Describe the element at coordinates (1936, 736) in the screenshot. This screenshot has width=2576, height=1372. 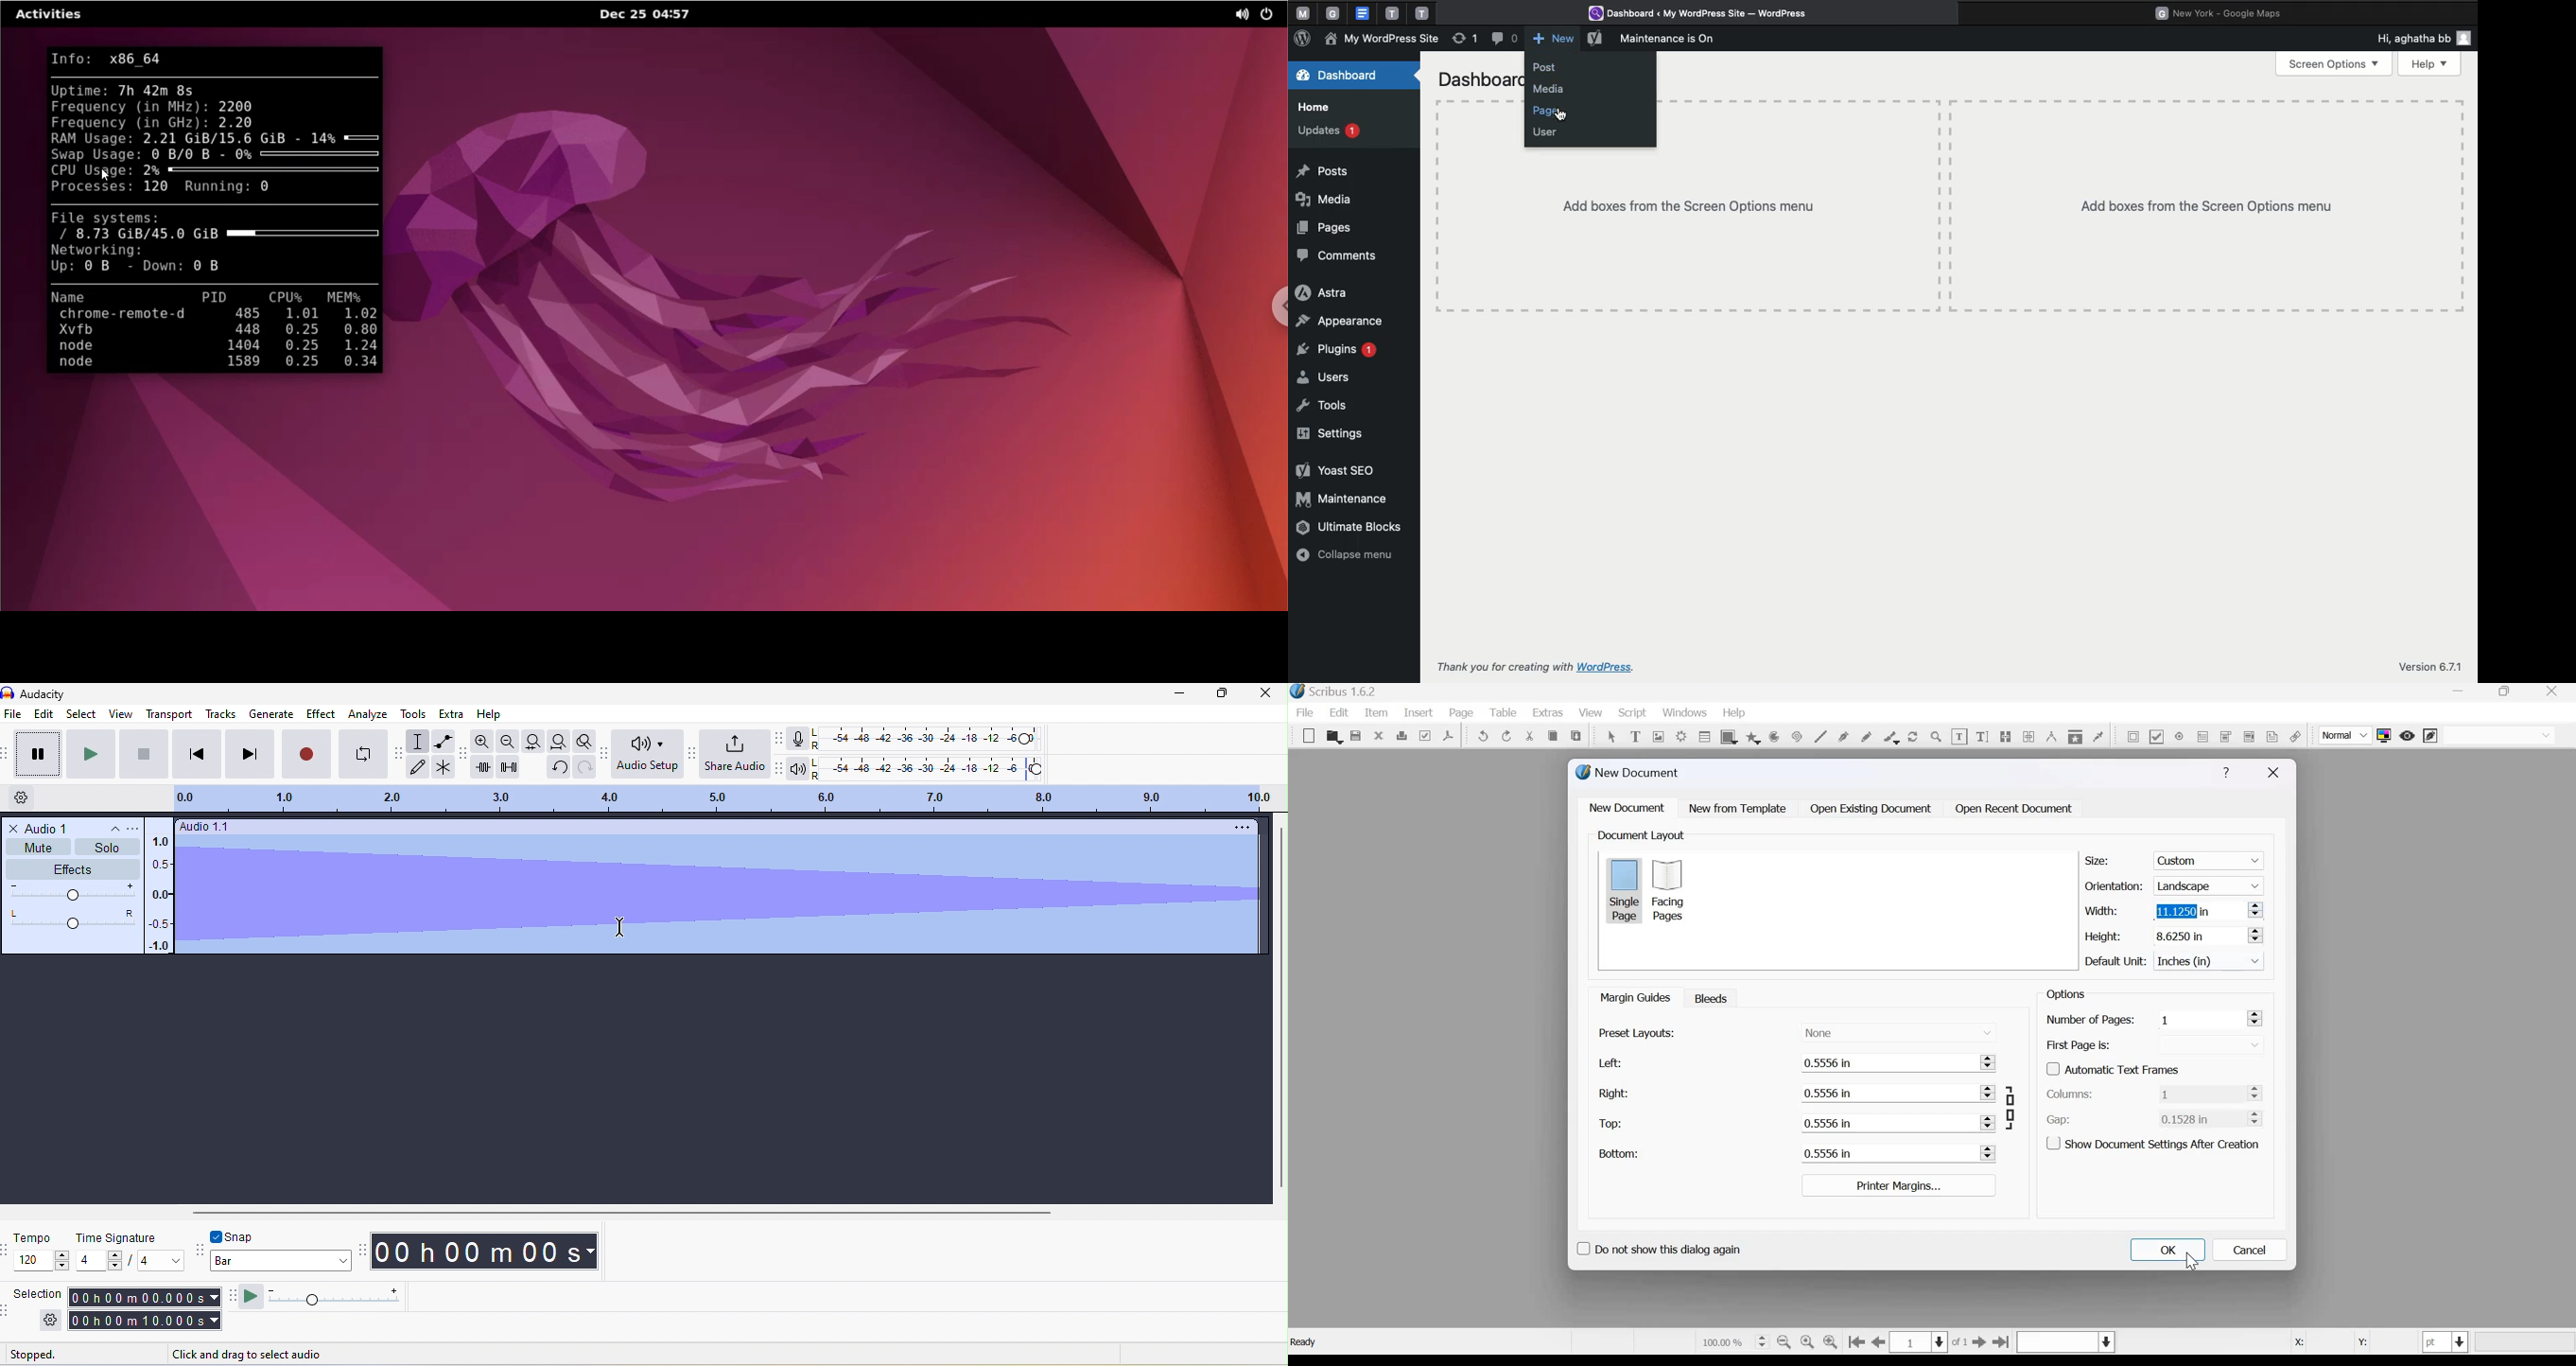
I see `Zoom in or zoom out` at that location.